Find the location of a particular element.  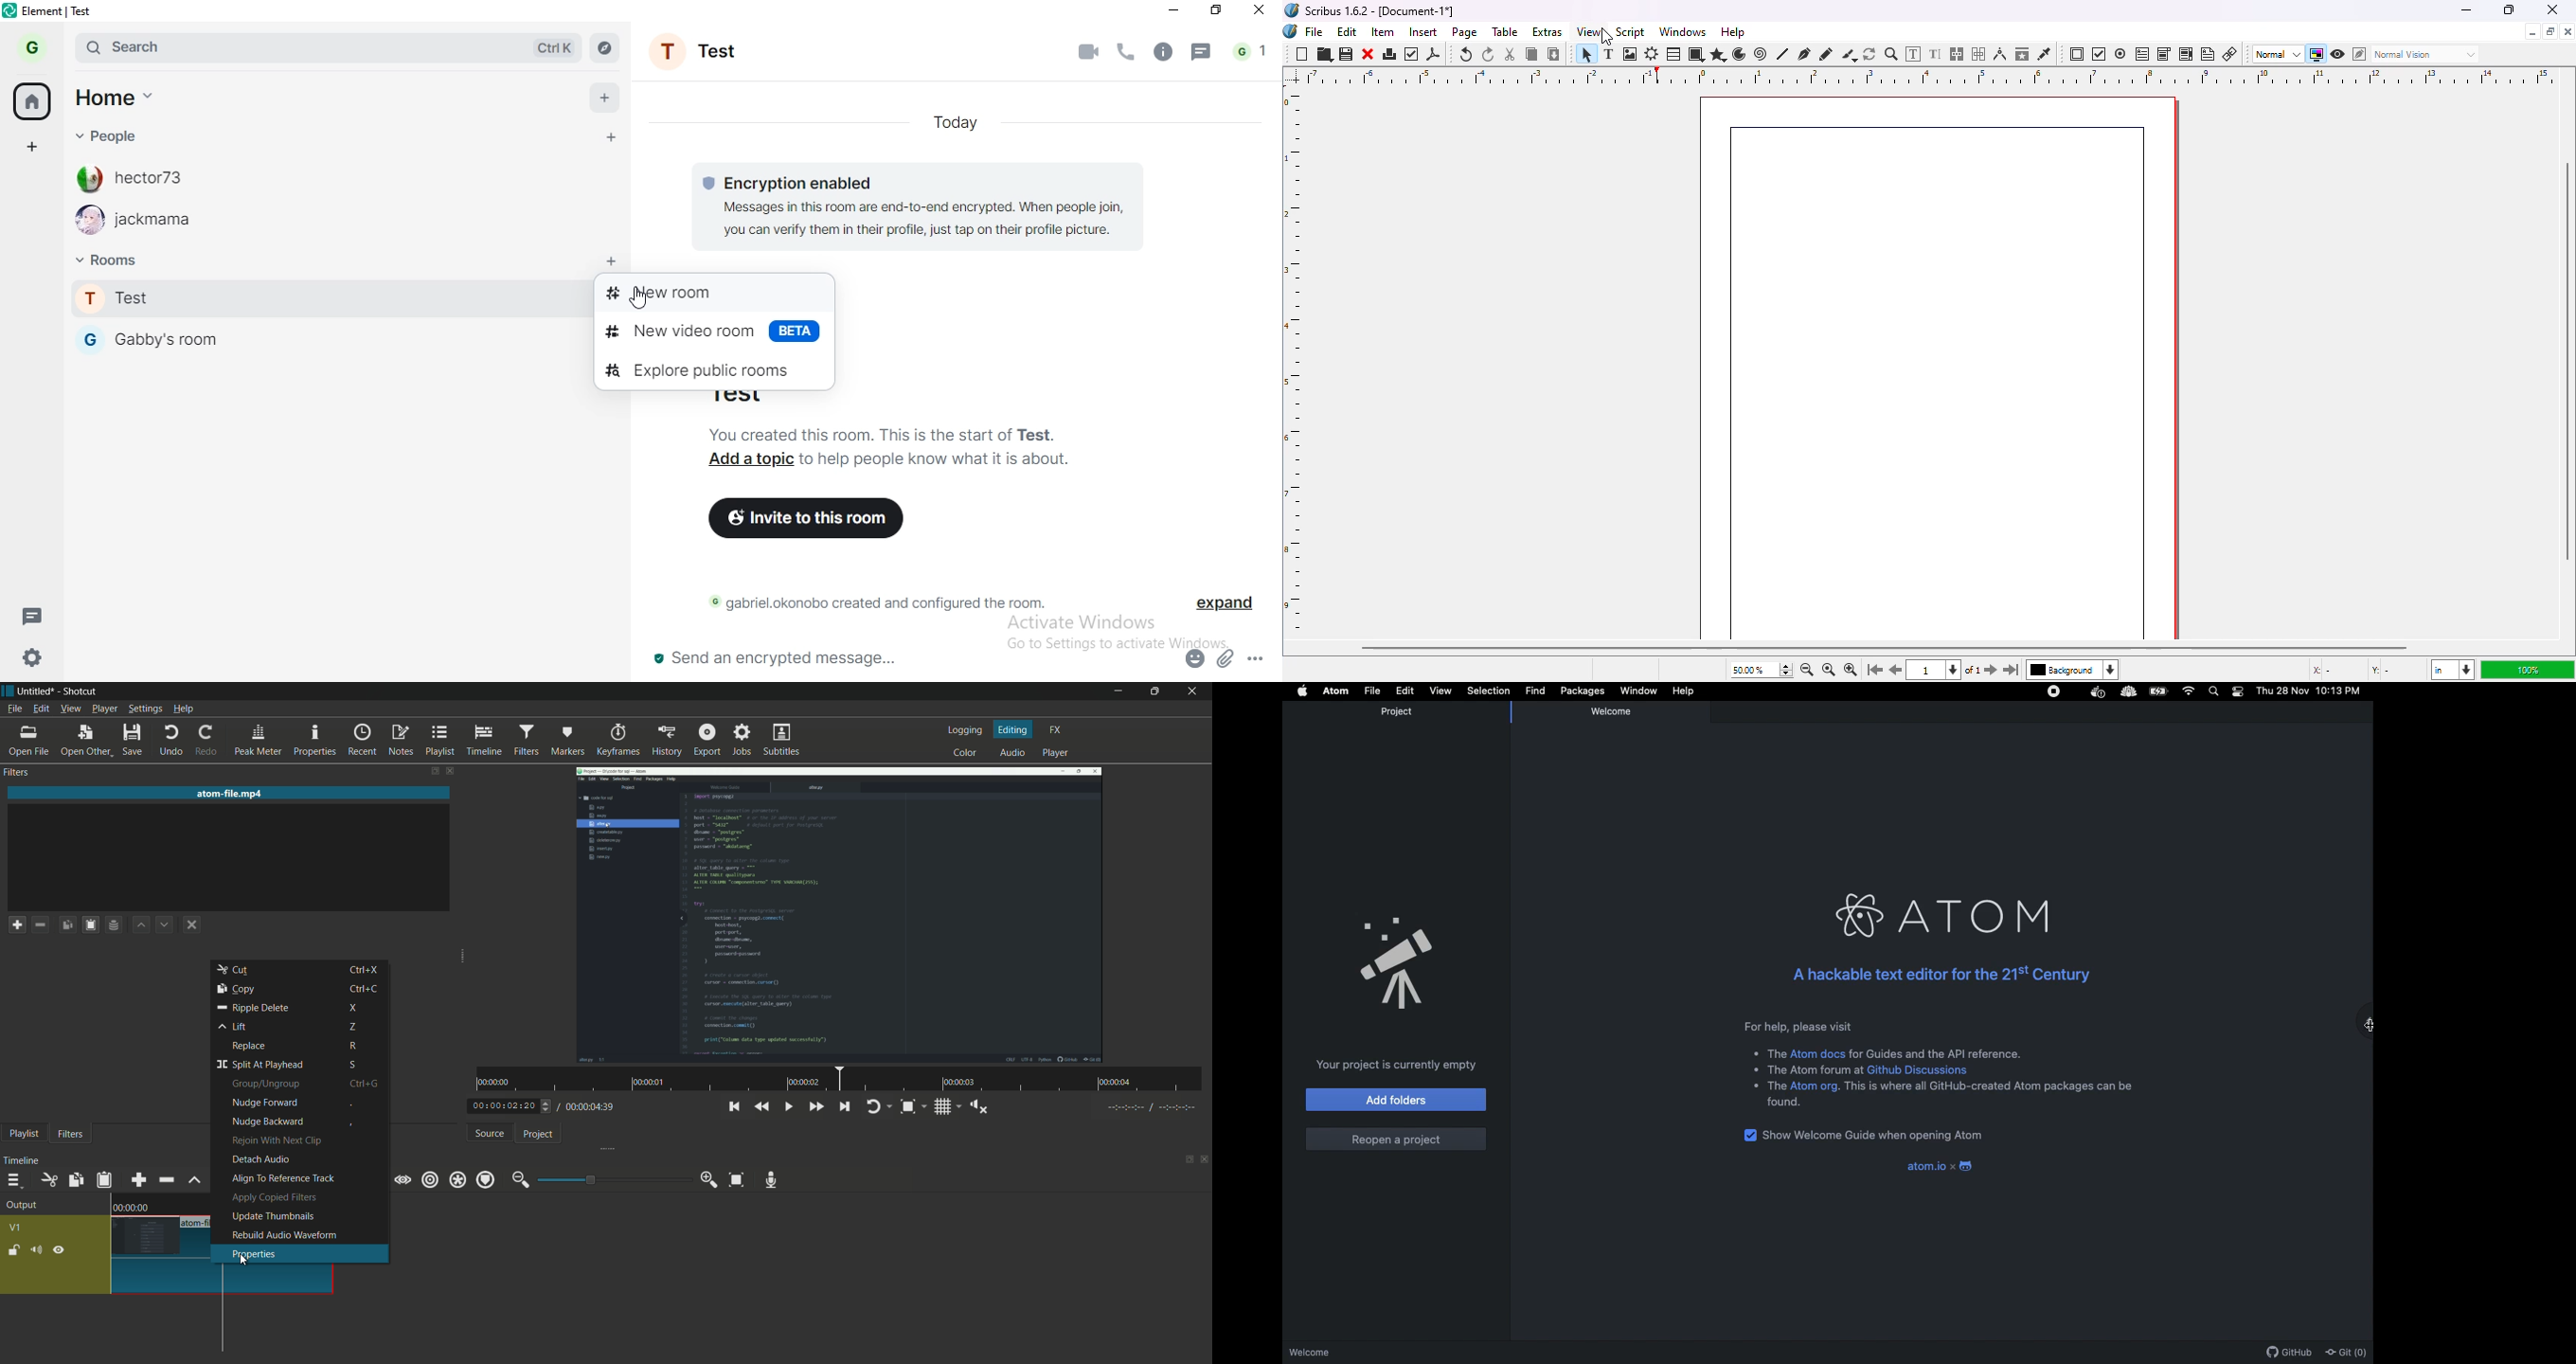

cursor is located at coordinates (1607, 39).